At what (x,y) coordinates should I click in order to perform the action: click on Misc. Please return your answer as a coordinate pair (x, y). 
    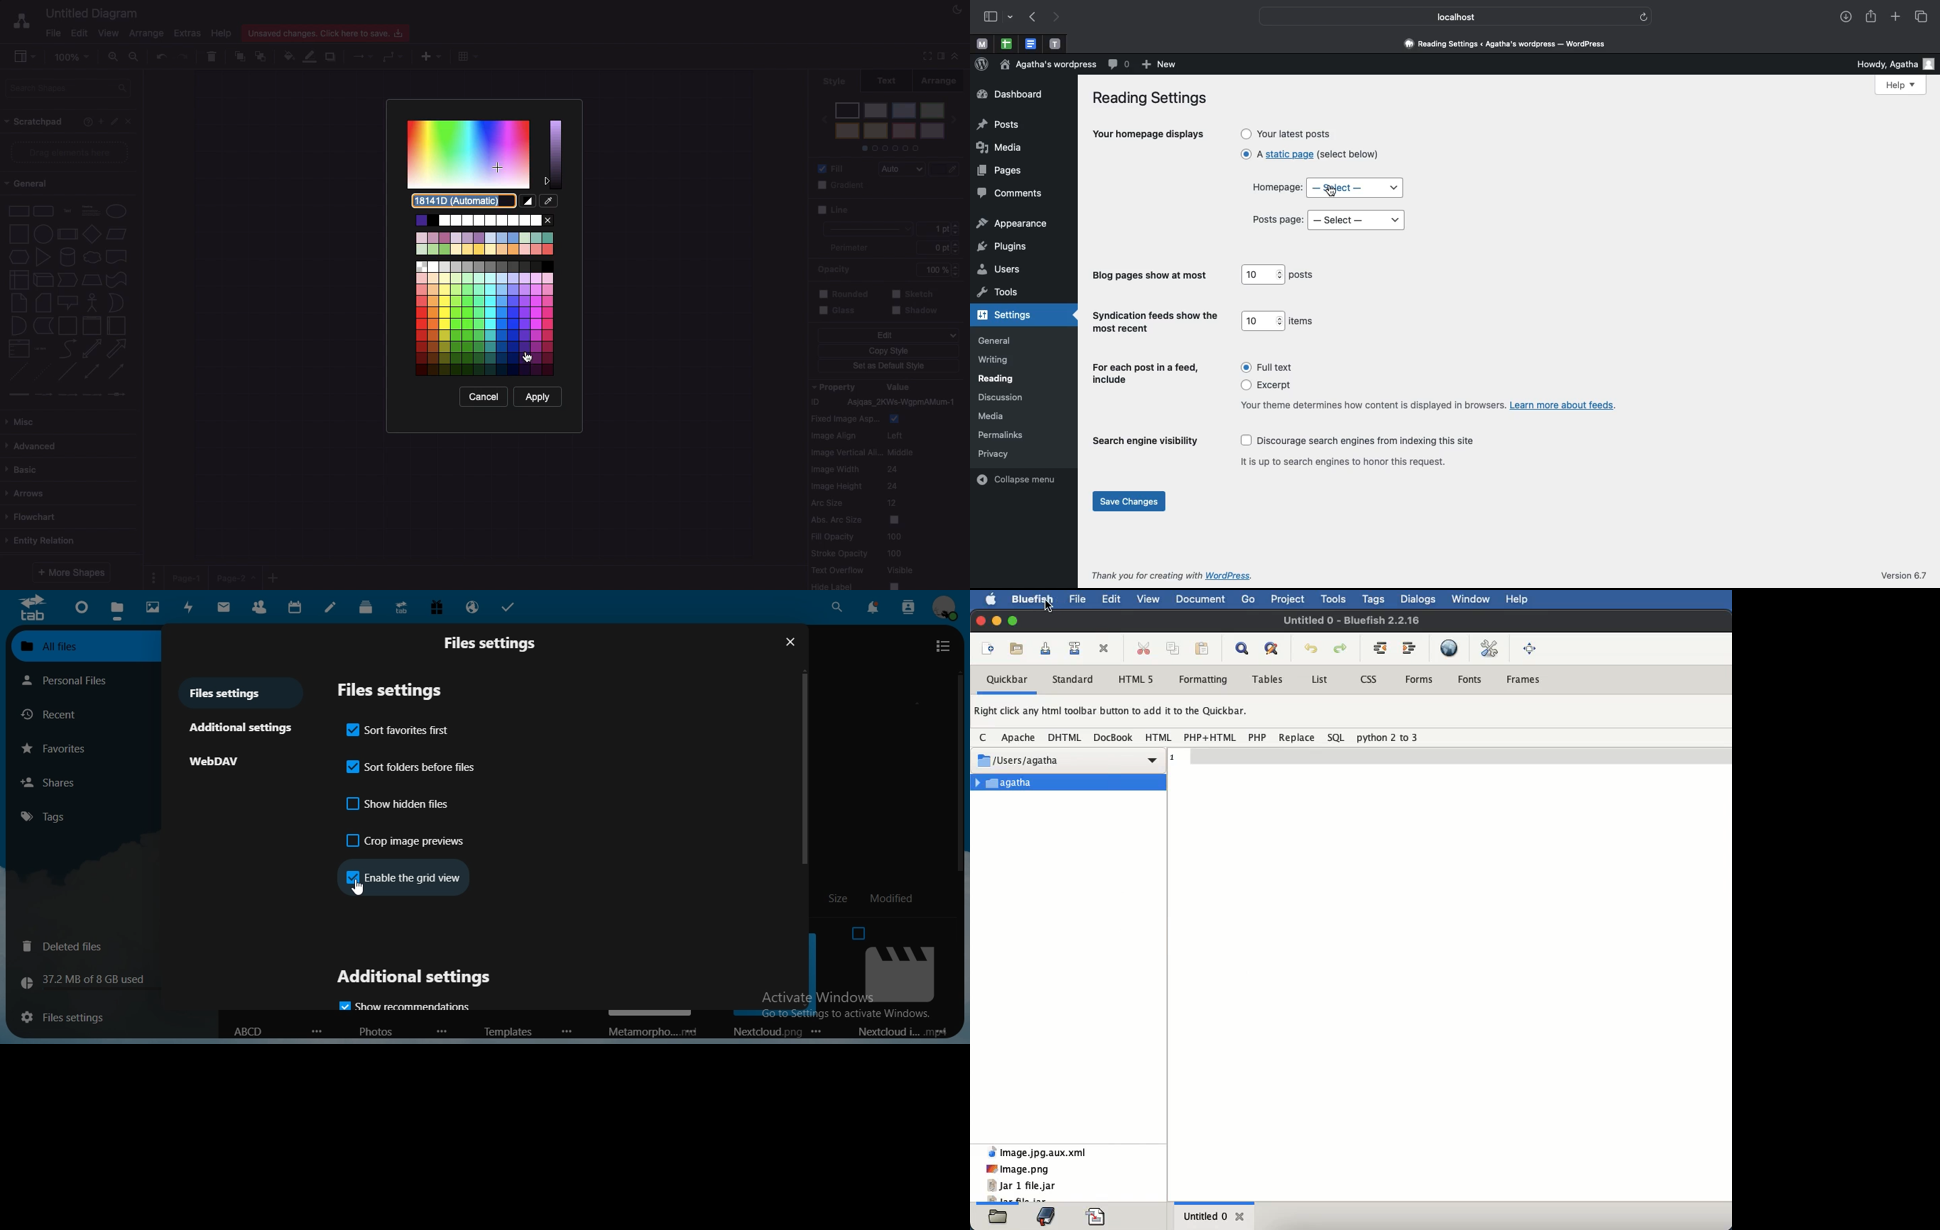
    Looking at the image, I should click on (24, 418).